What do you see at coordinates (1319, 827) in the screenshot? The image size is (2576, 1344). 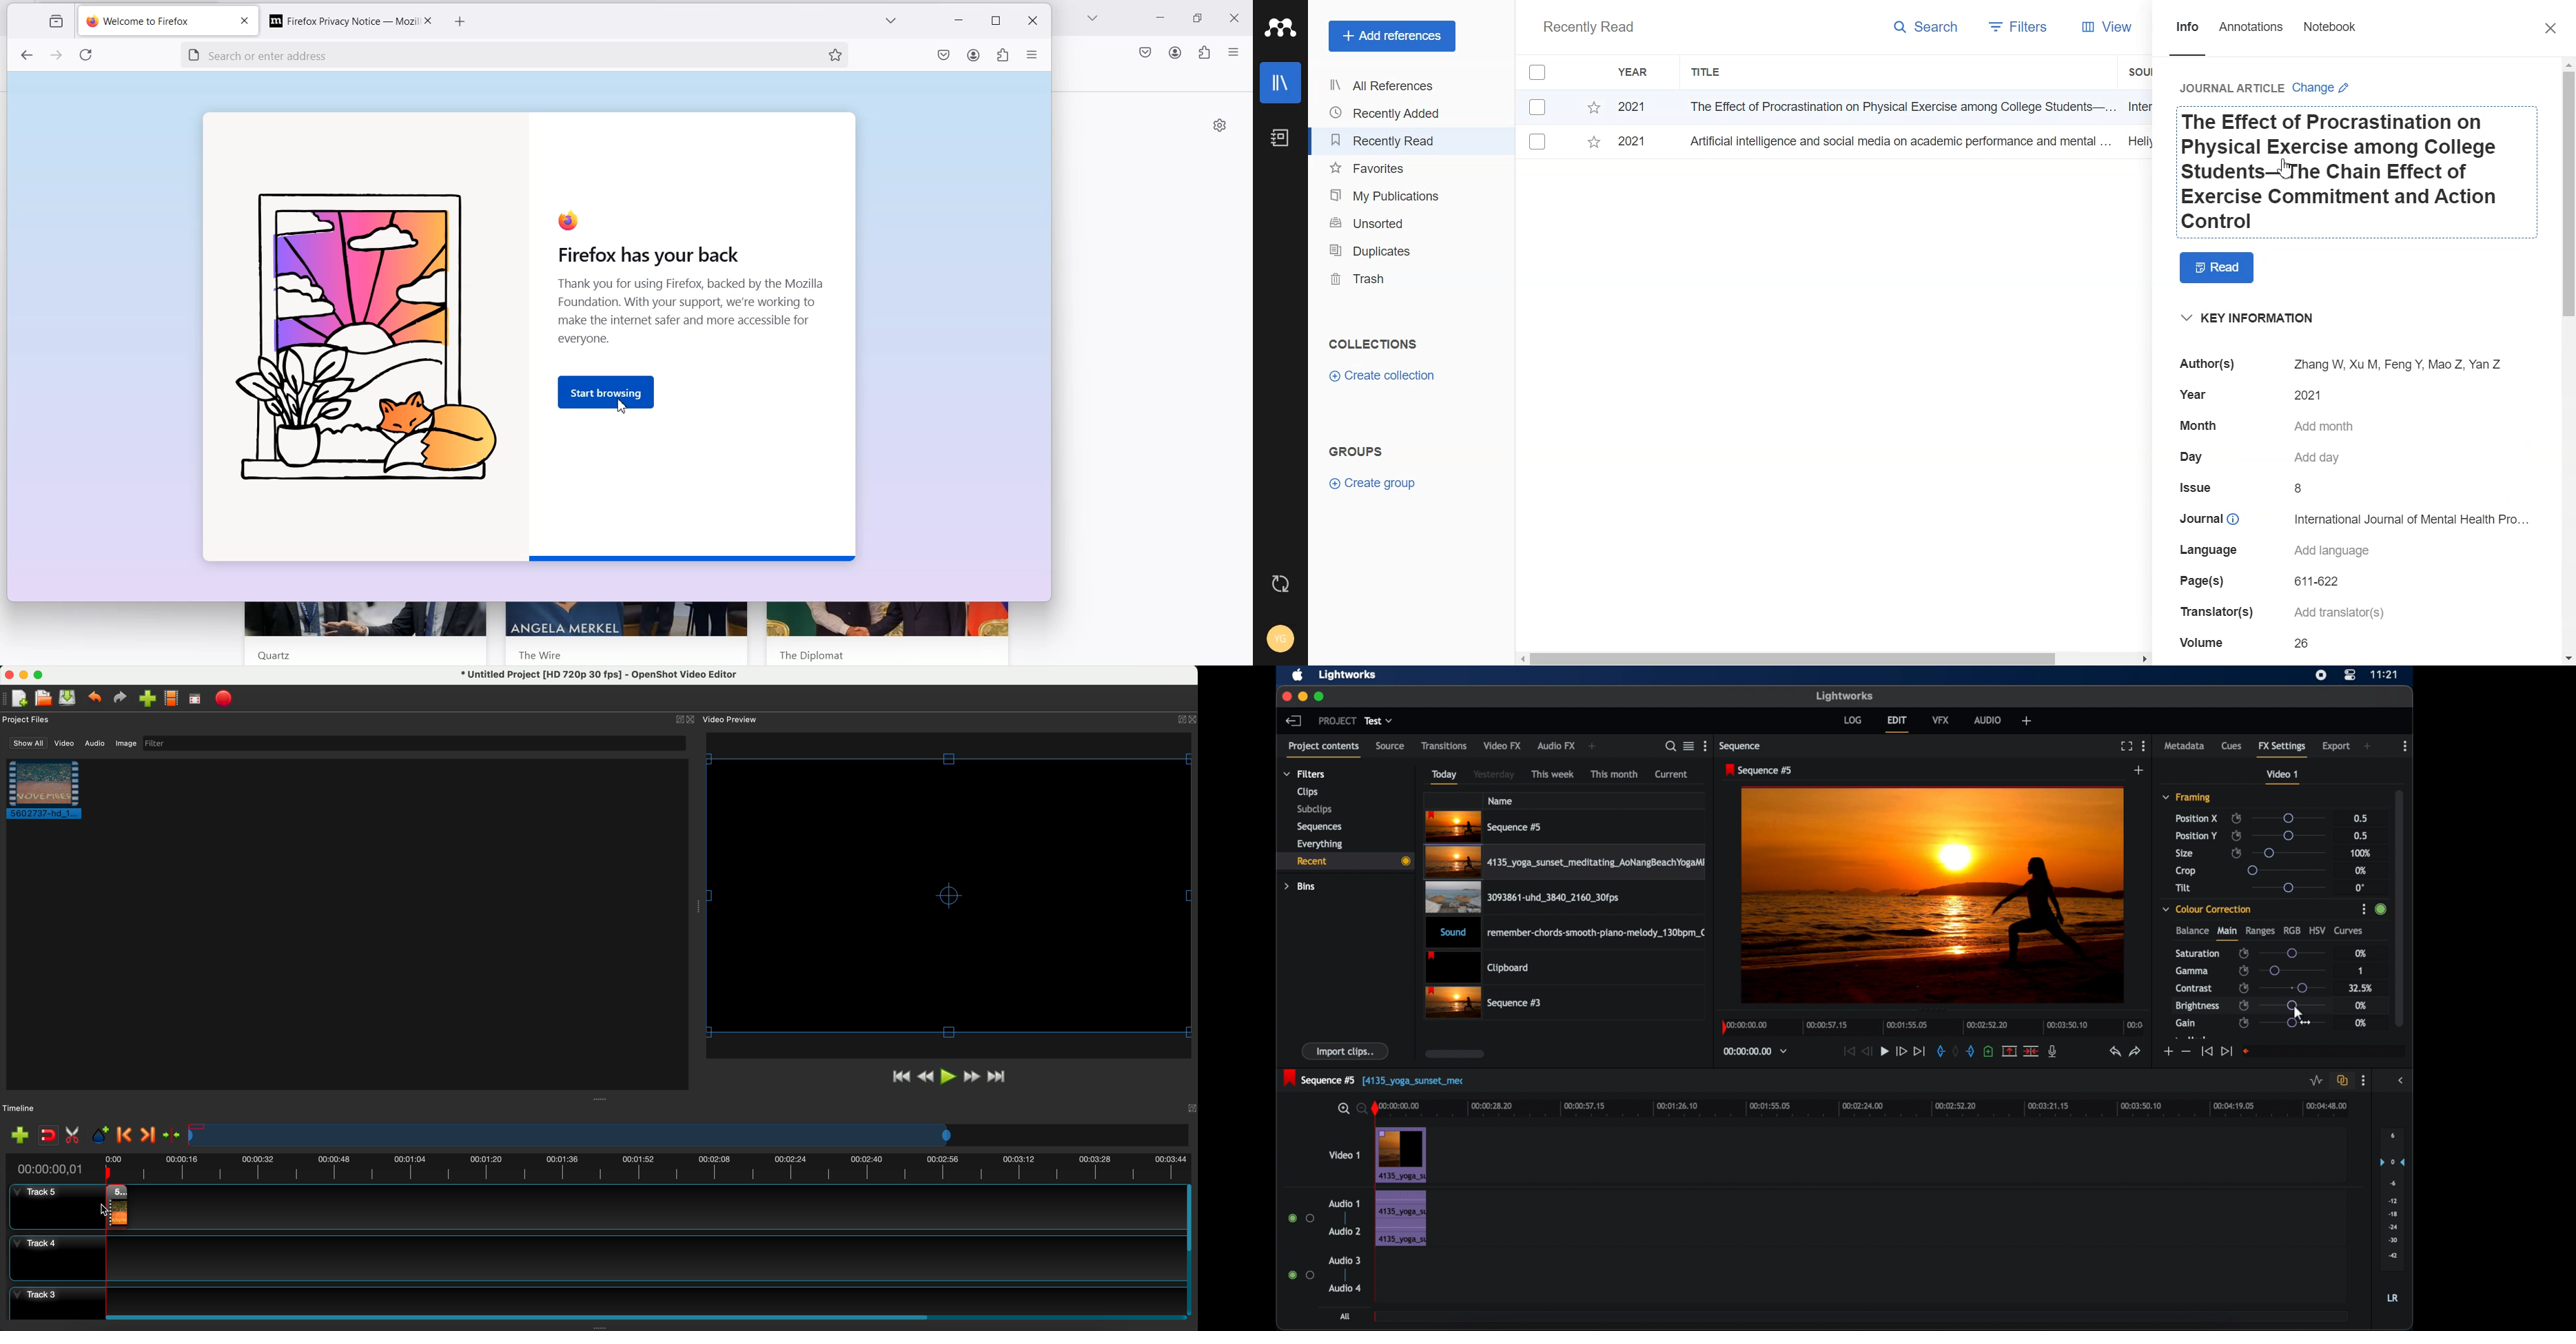 I see `sequences` at bounding box center [1319, 827].